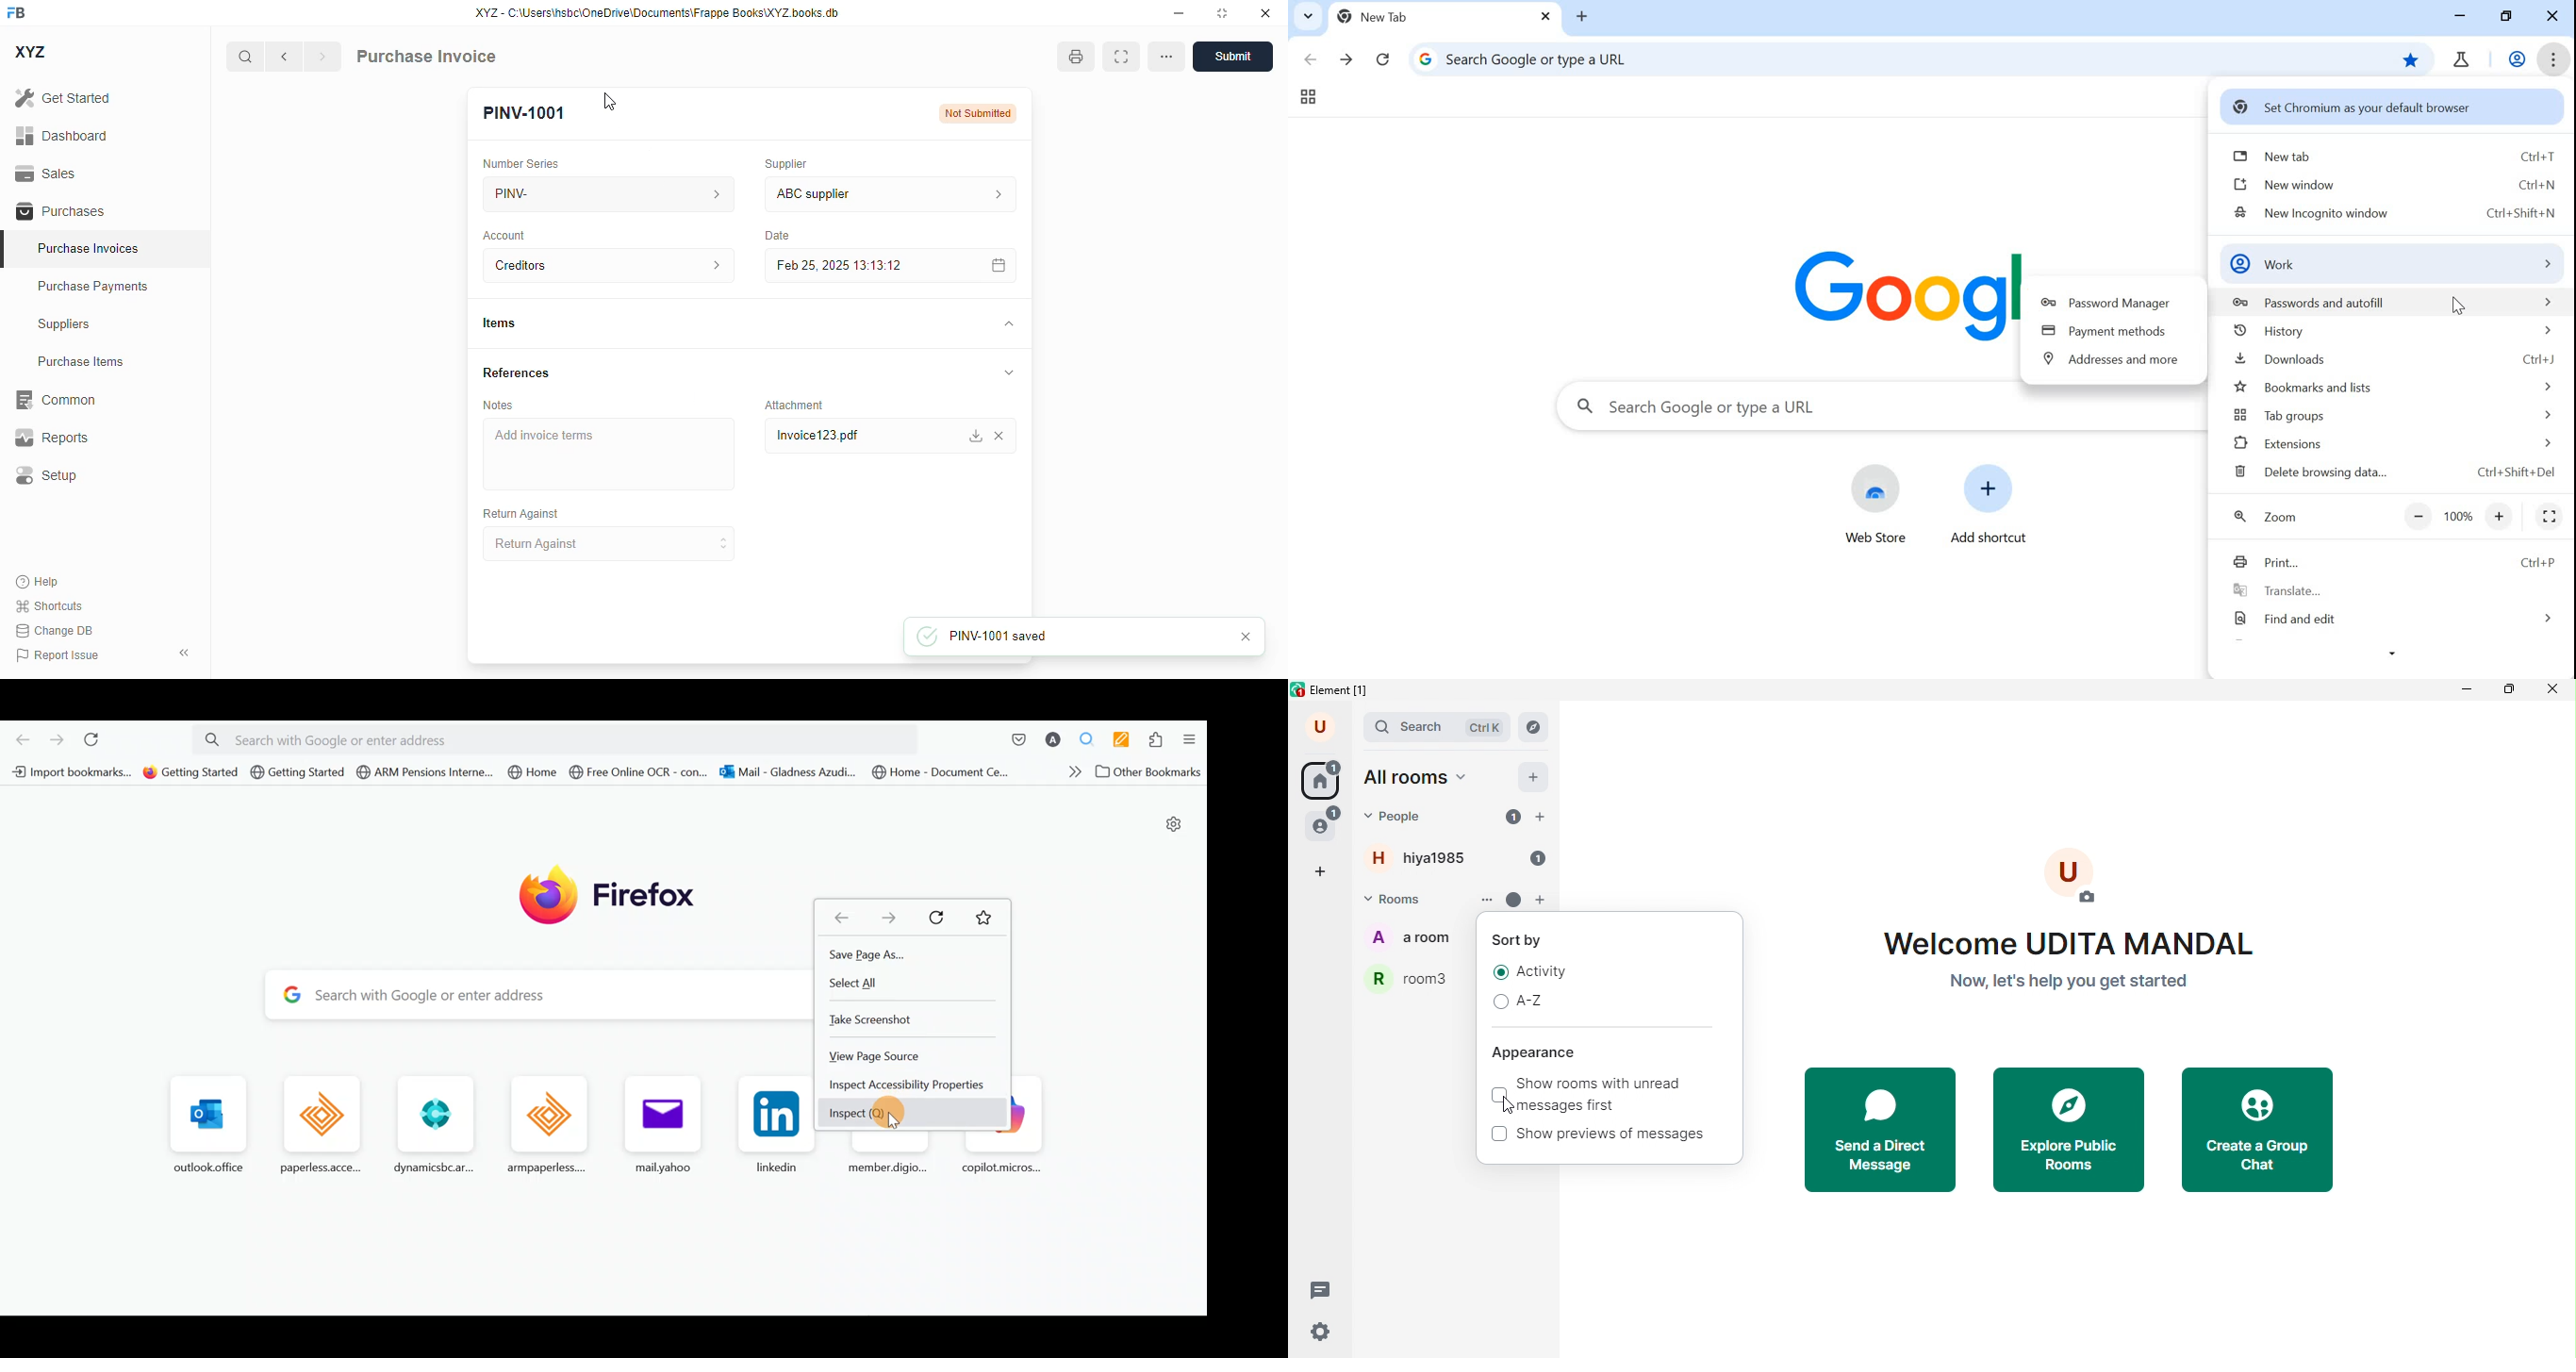 The height and width of the screenshot is (1372, 2576). I want to click on add room, so click(1543, 902).